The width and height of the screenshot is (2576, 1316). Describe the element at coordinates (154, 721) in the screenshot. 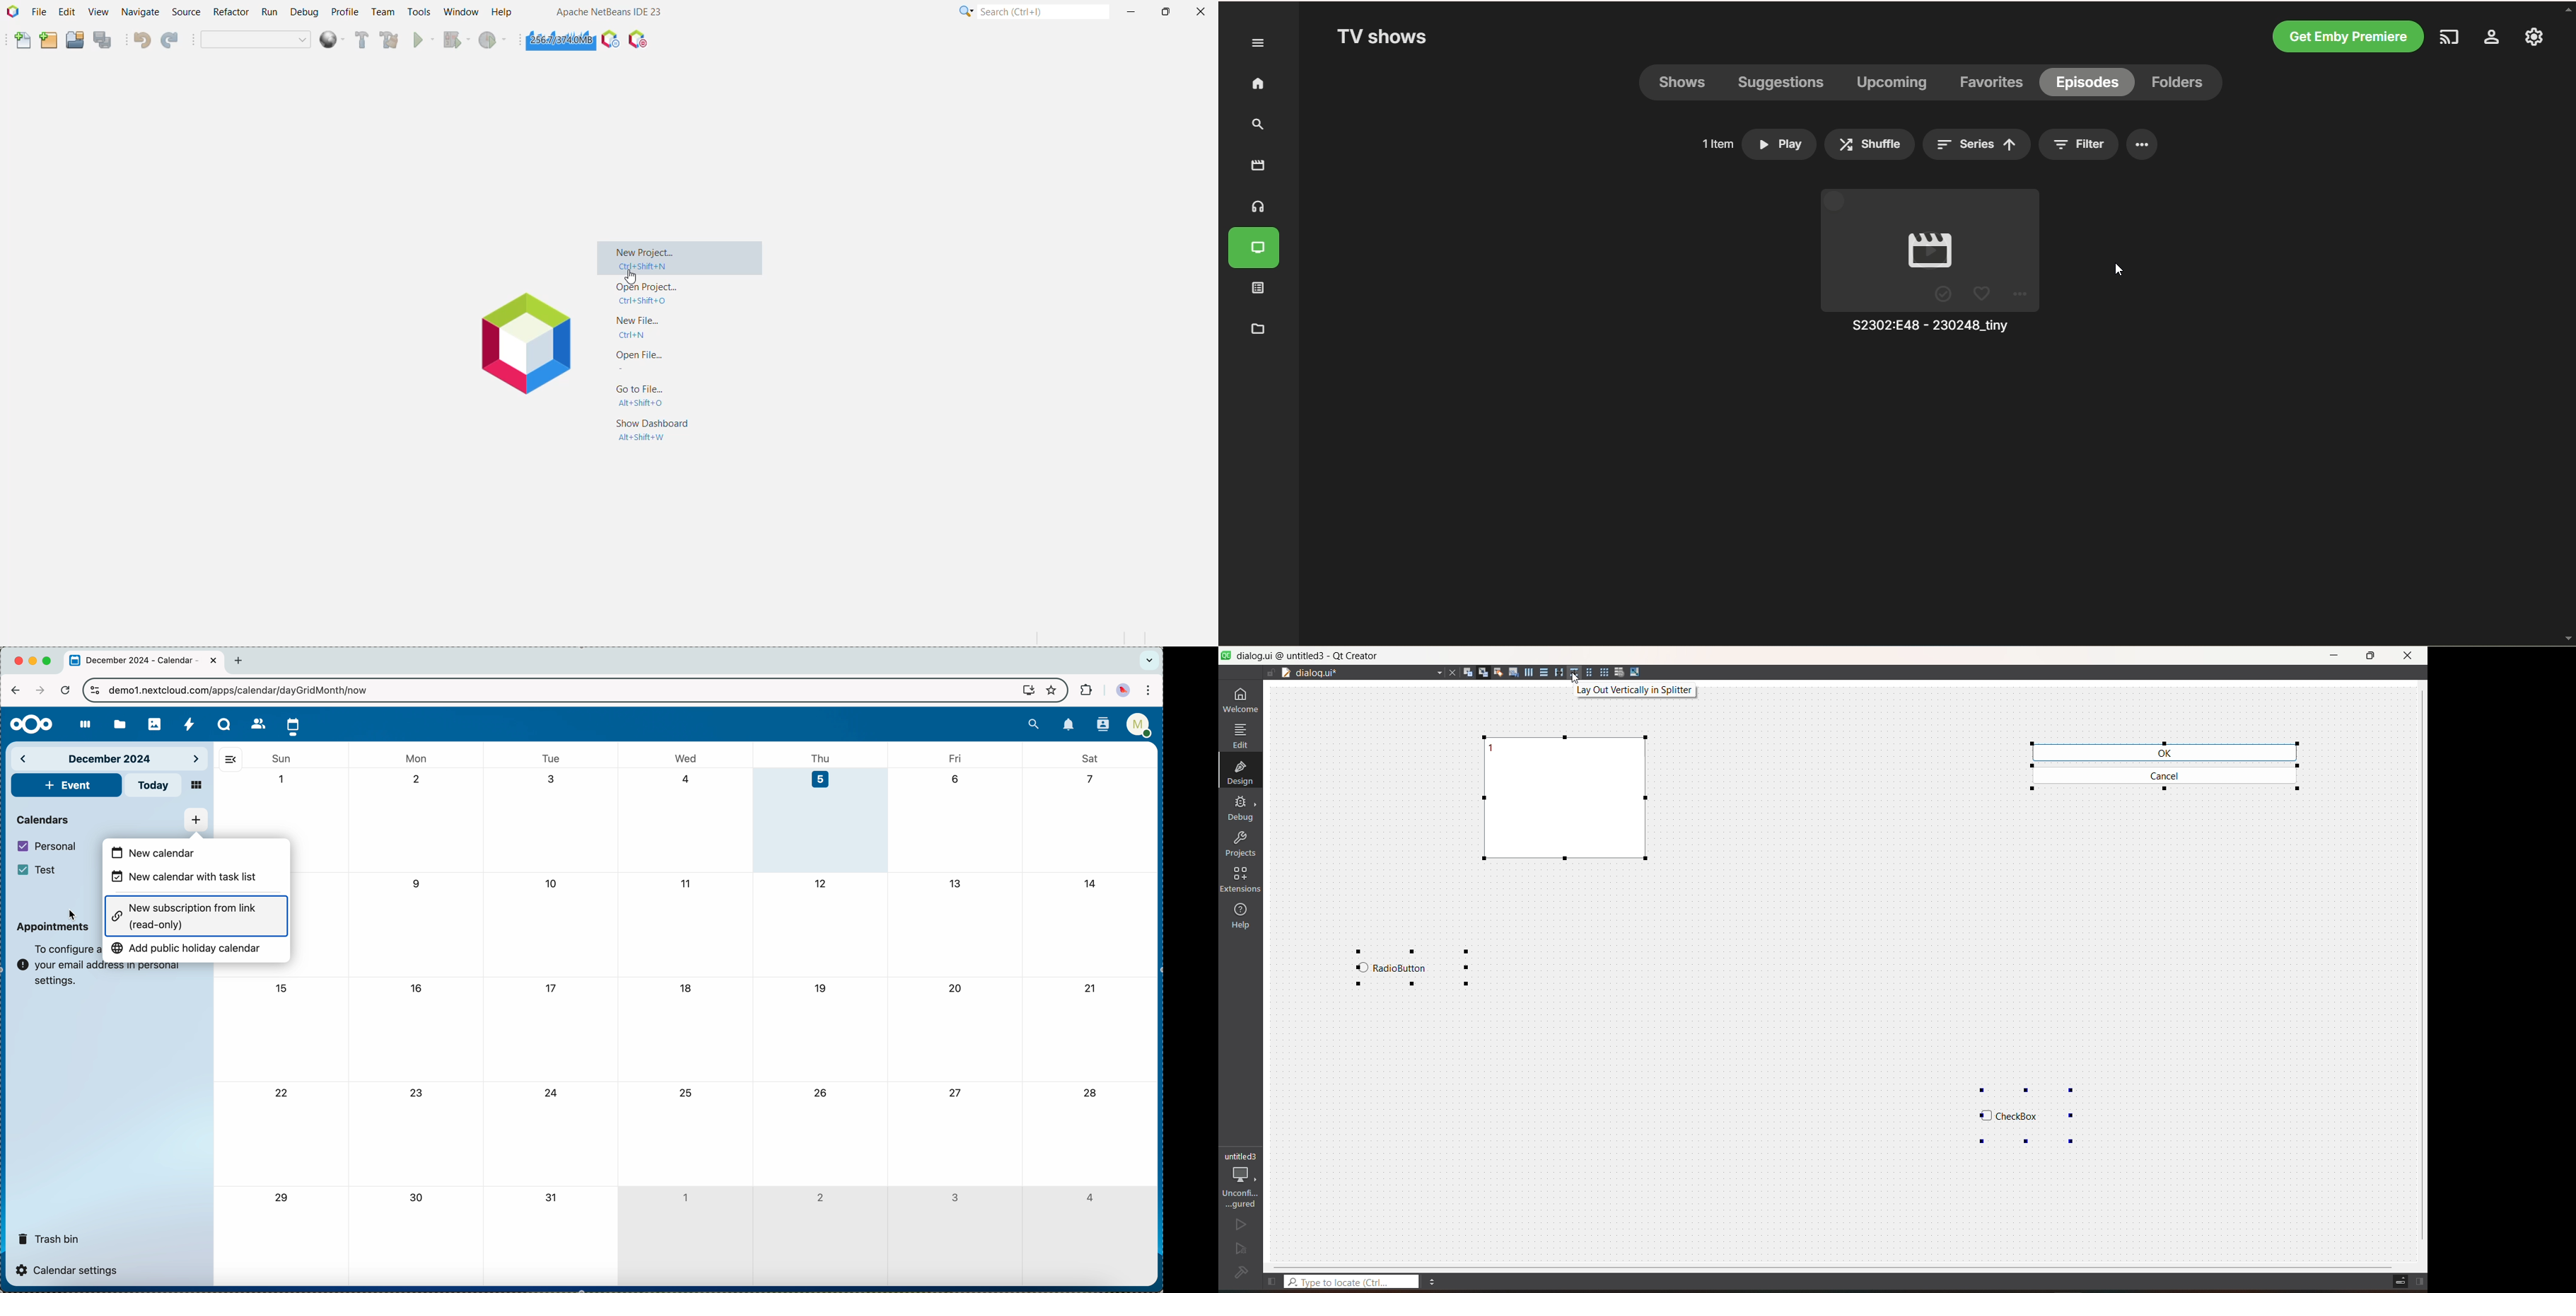

I see `photos` at that location.